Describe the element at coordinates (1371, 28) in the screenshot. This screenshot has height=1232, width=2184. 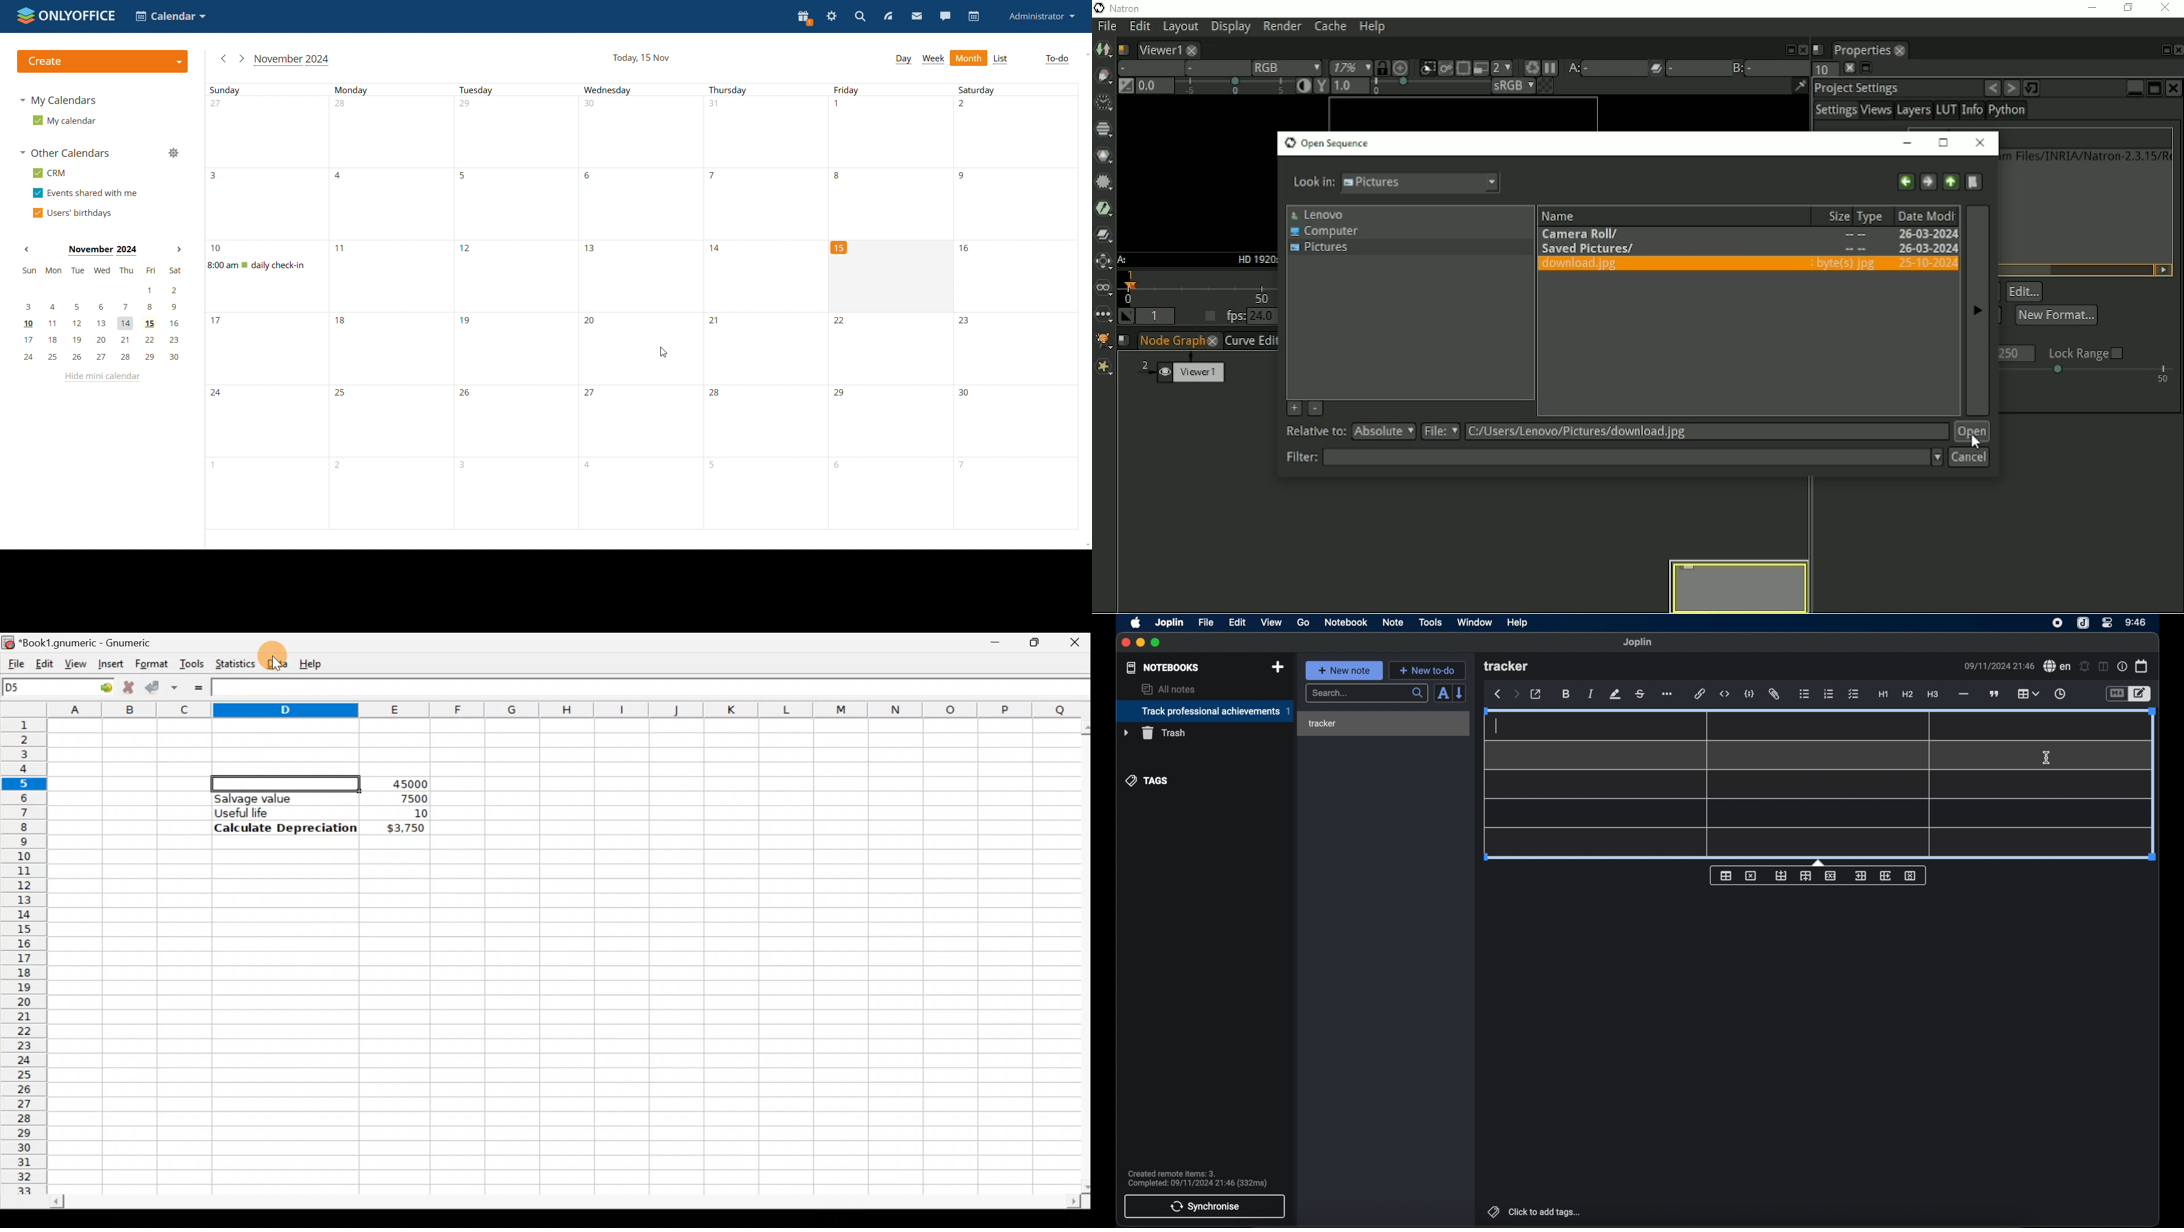
I see `Help` at that location.